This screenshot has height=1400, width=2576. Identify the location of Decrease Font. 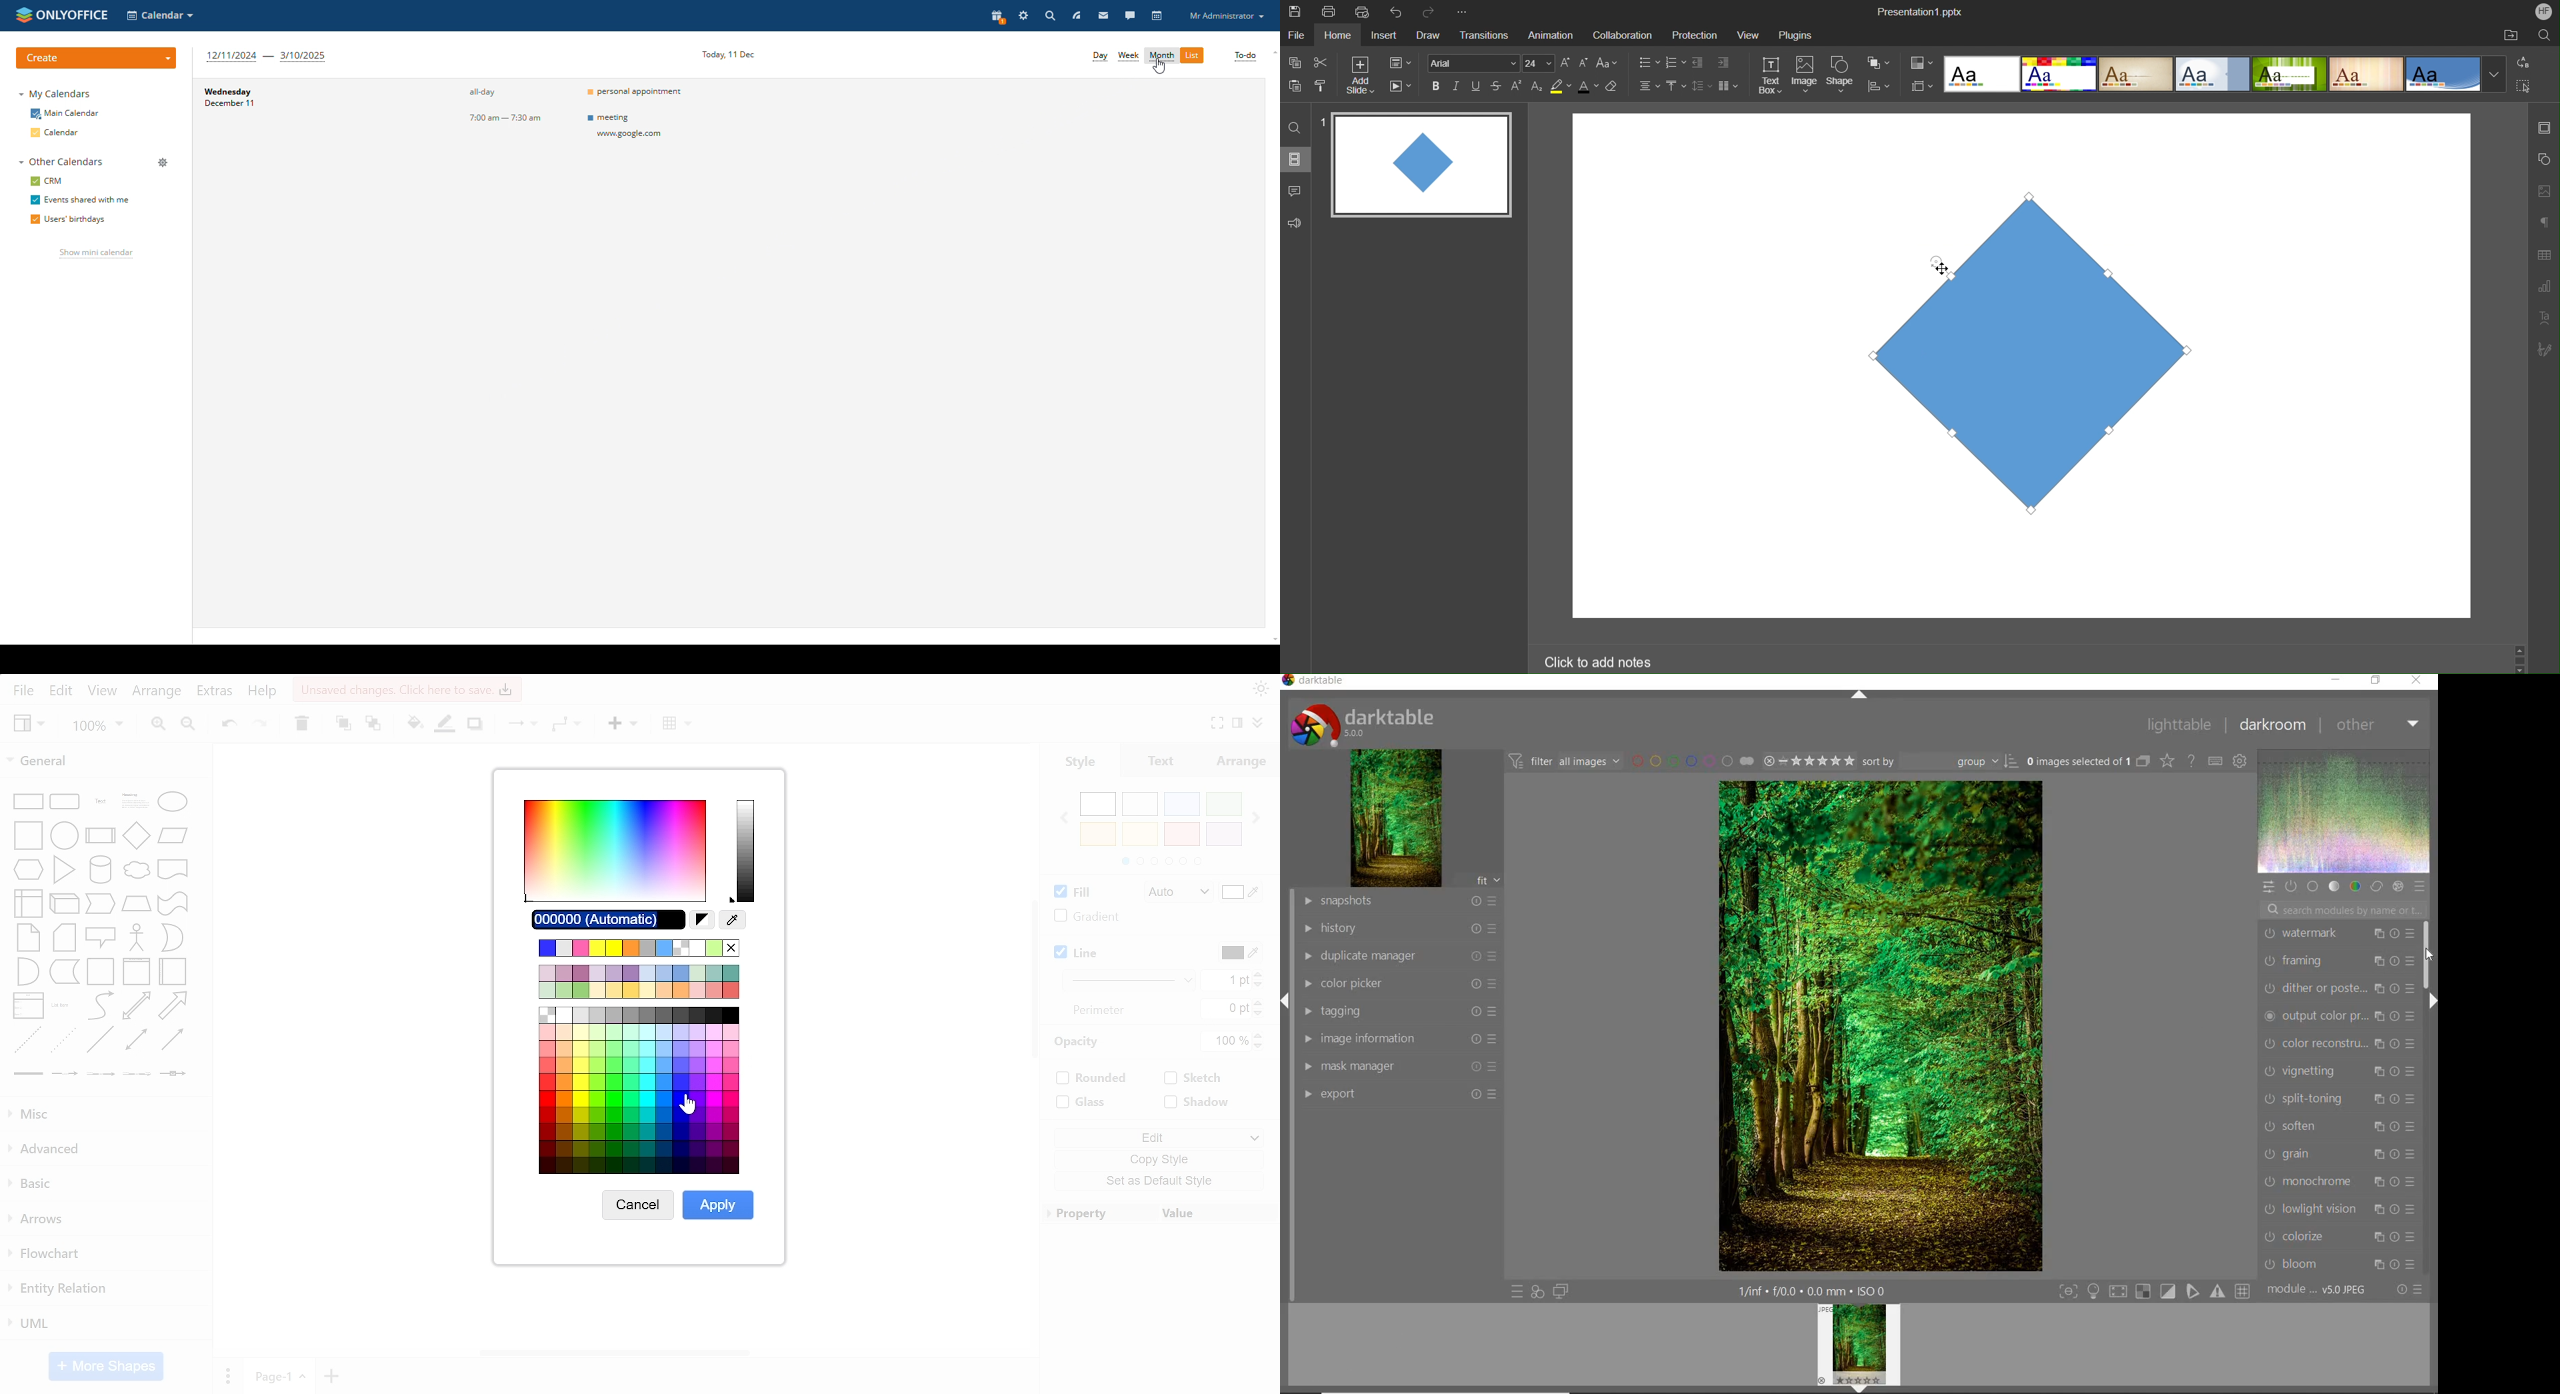
(1583, 64).